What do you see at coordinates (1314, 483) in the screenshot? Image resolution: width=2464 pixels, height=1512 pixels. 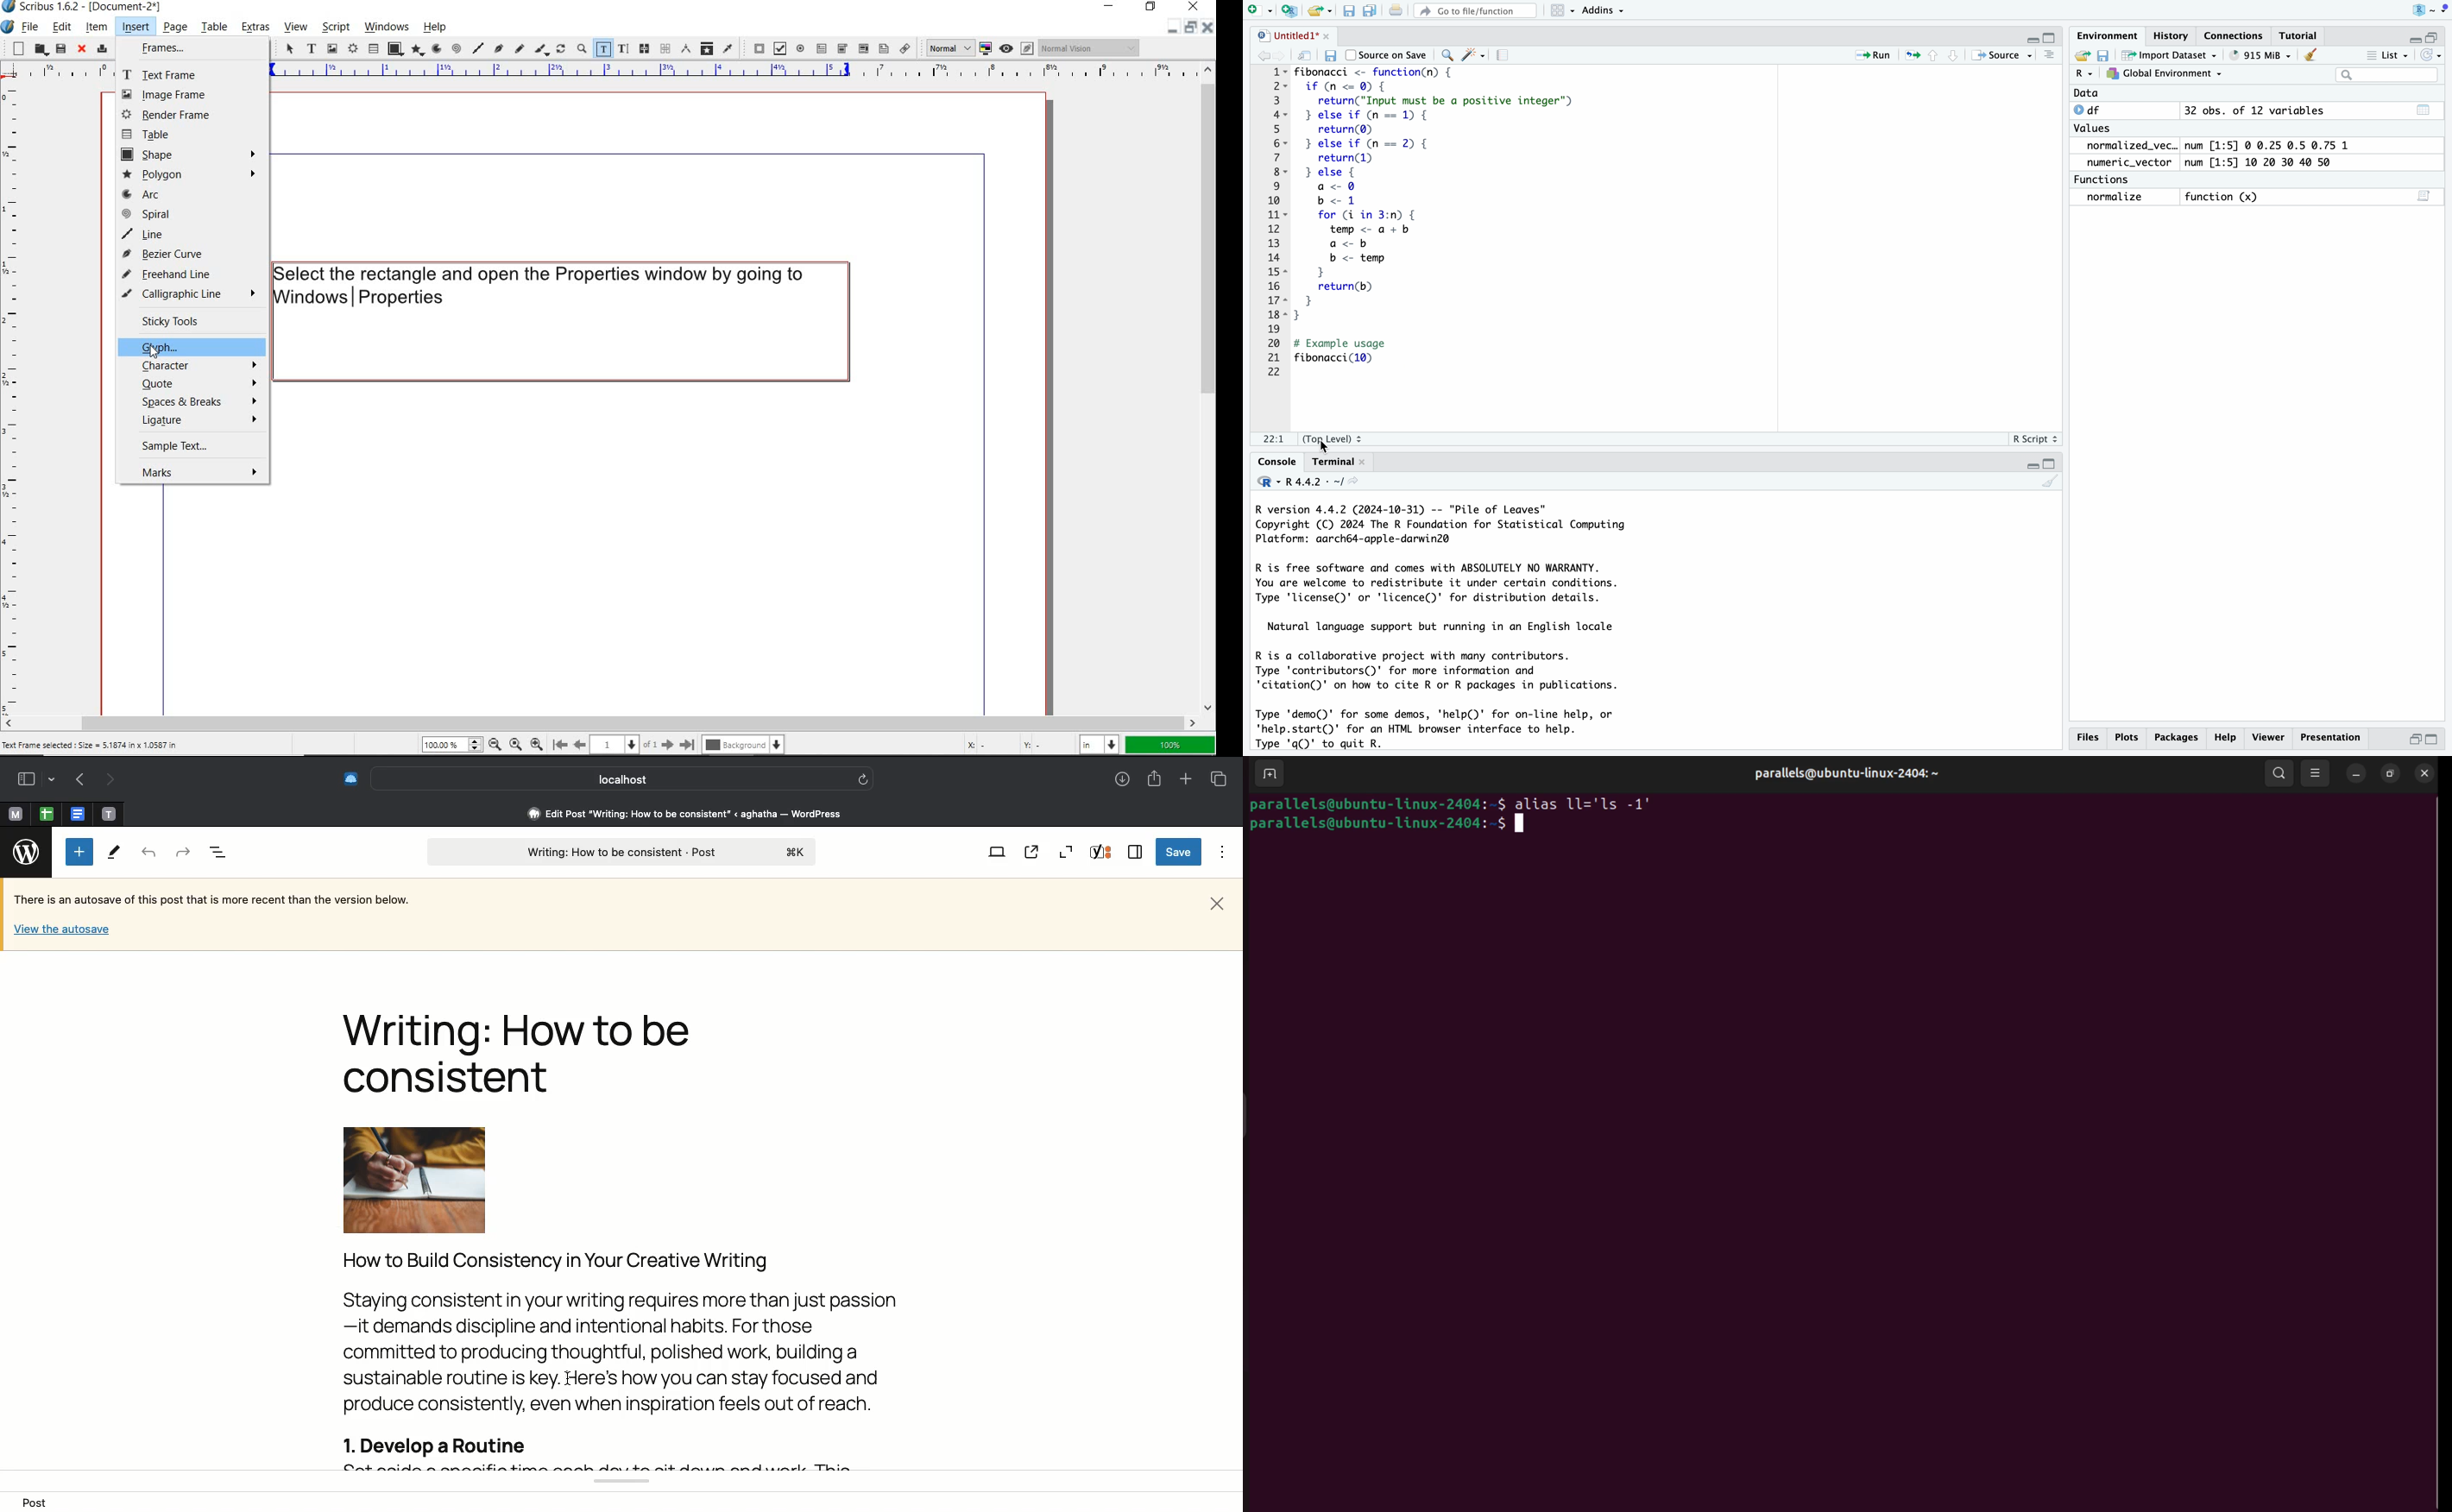 I see `R 4.4.2 . ~/` at bounding box center [1314, 483].